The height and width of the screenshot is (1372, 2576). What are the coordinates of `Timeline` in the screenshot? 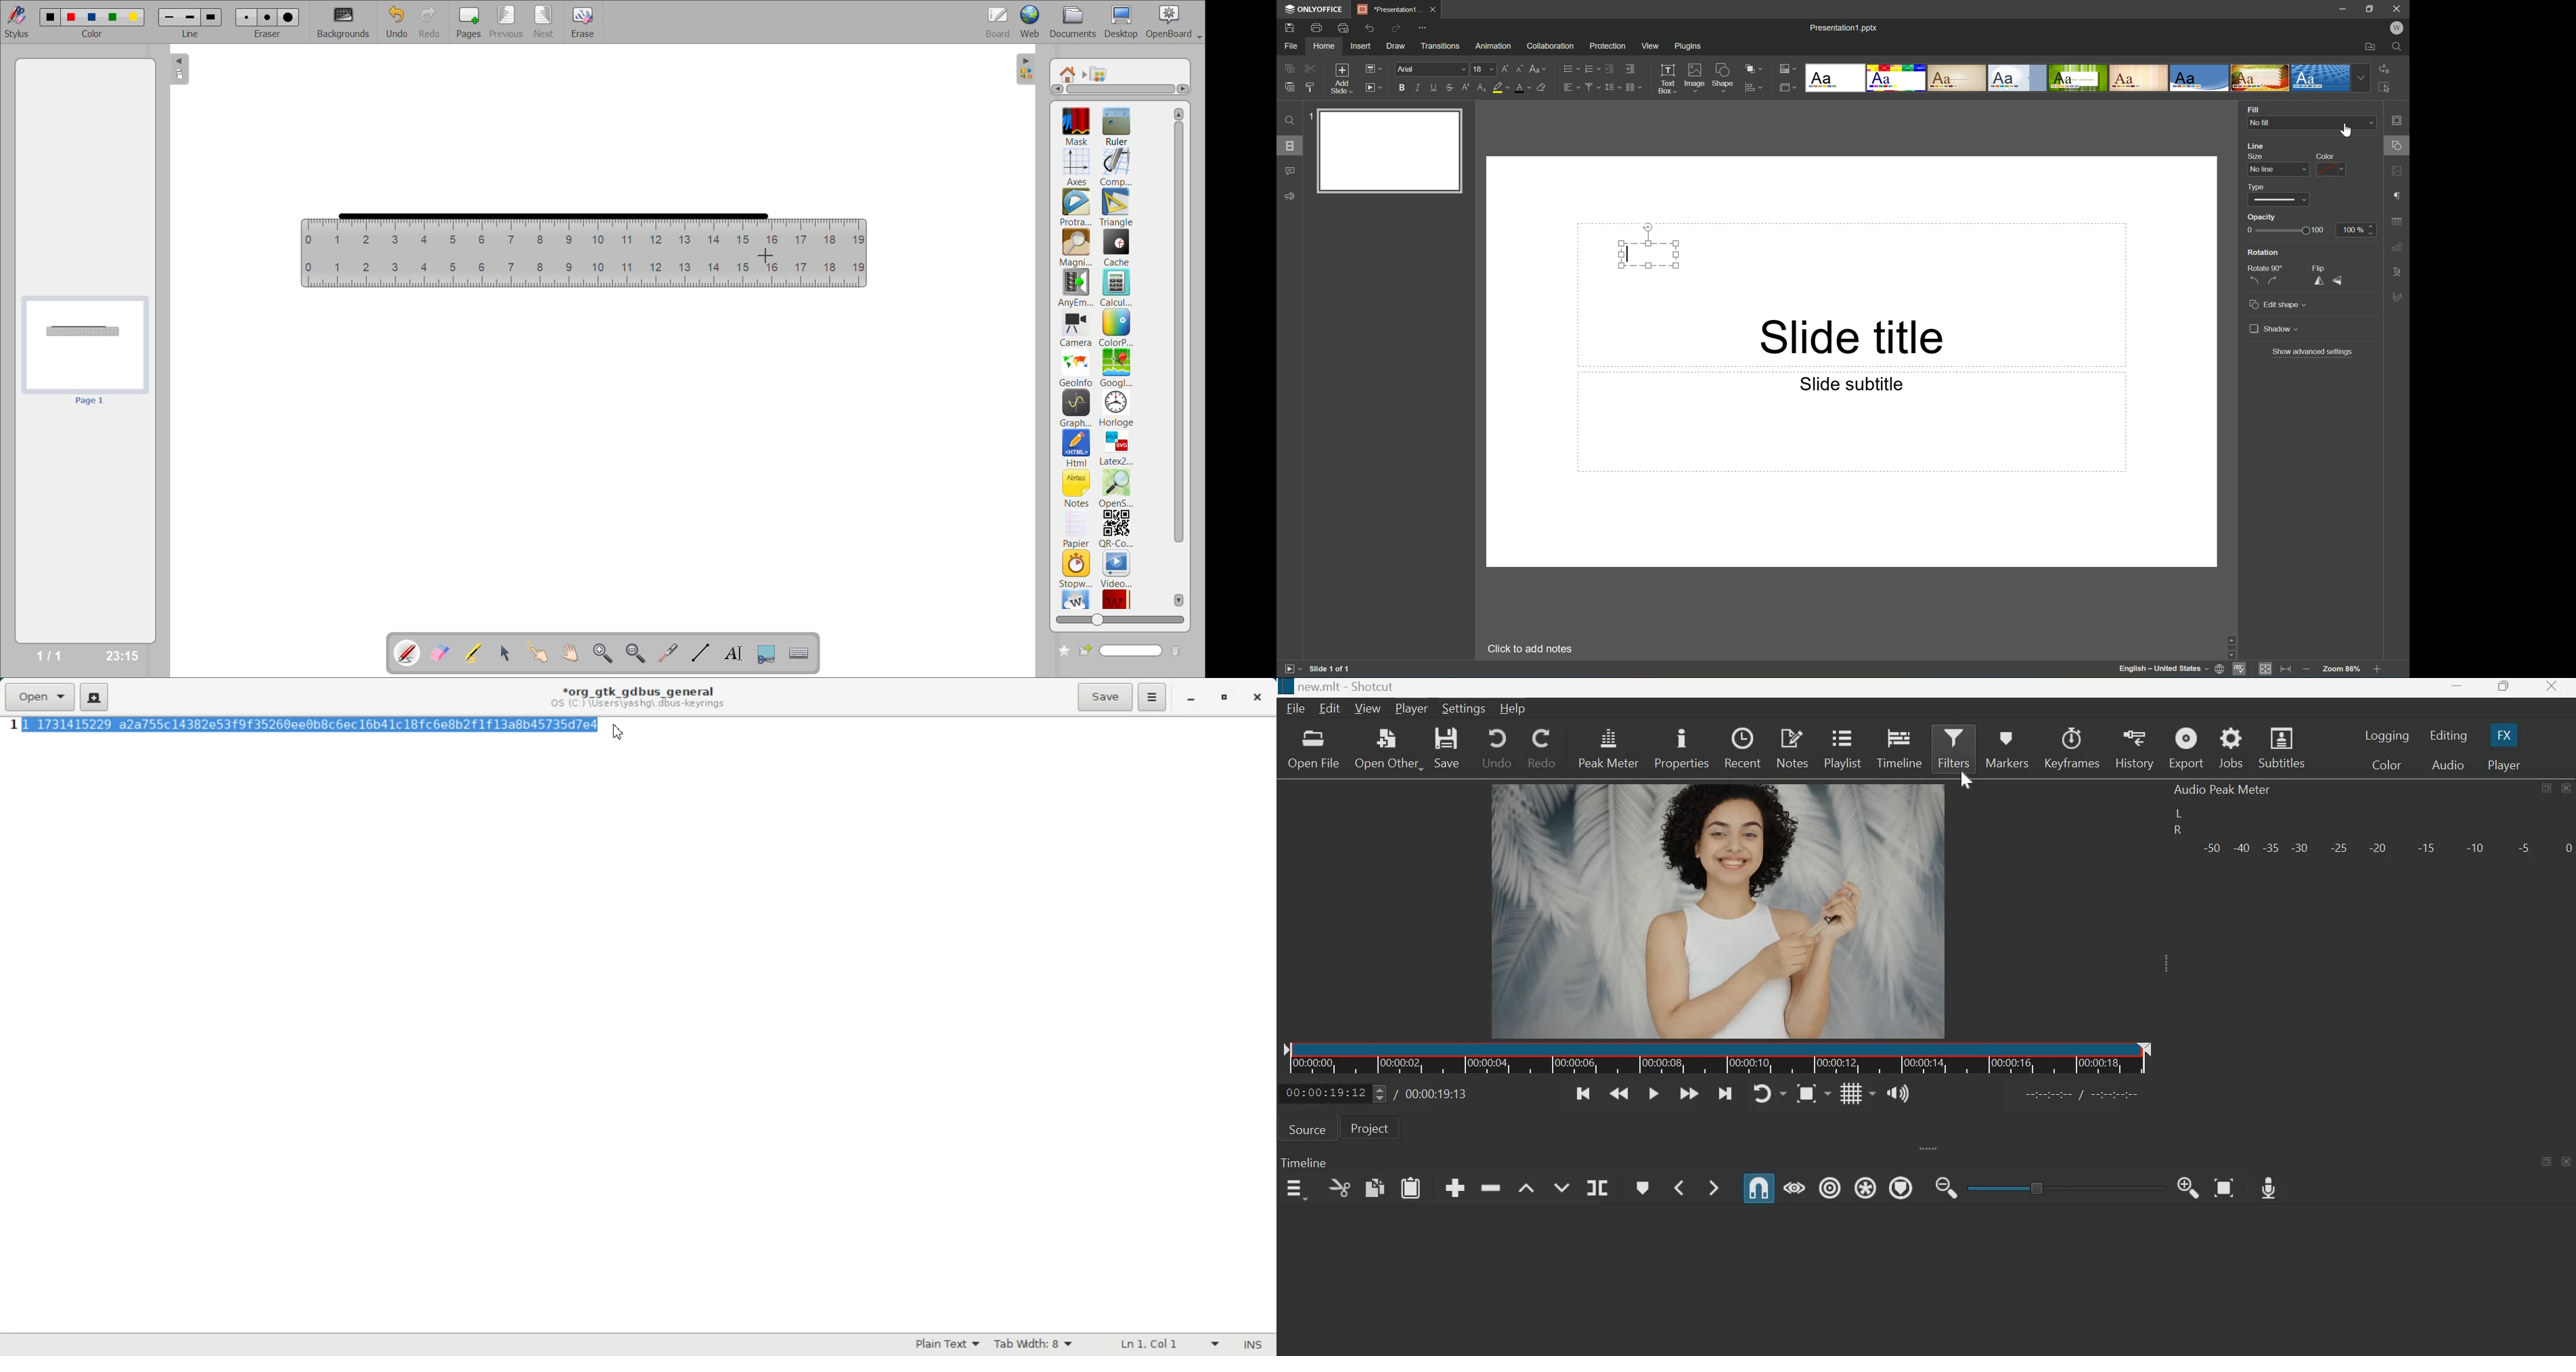 It's located at (1304, 1162).